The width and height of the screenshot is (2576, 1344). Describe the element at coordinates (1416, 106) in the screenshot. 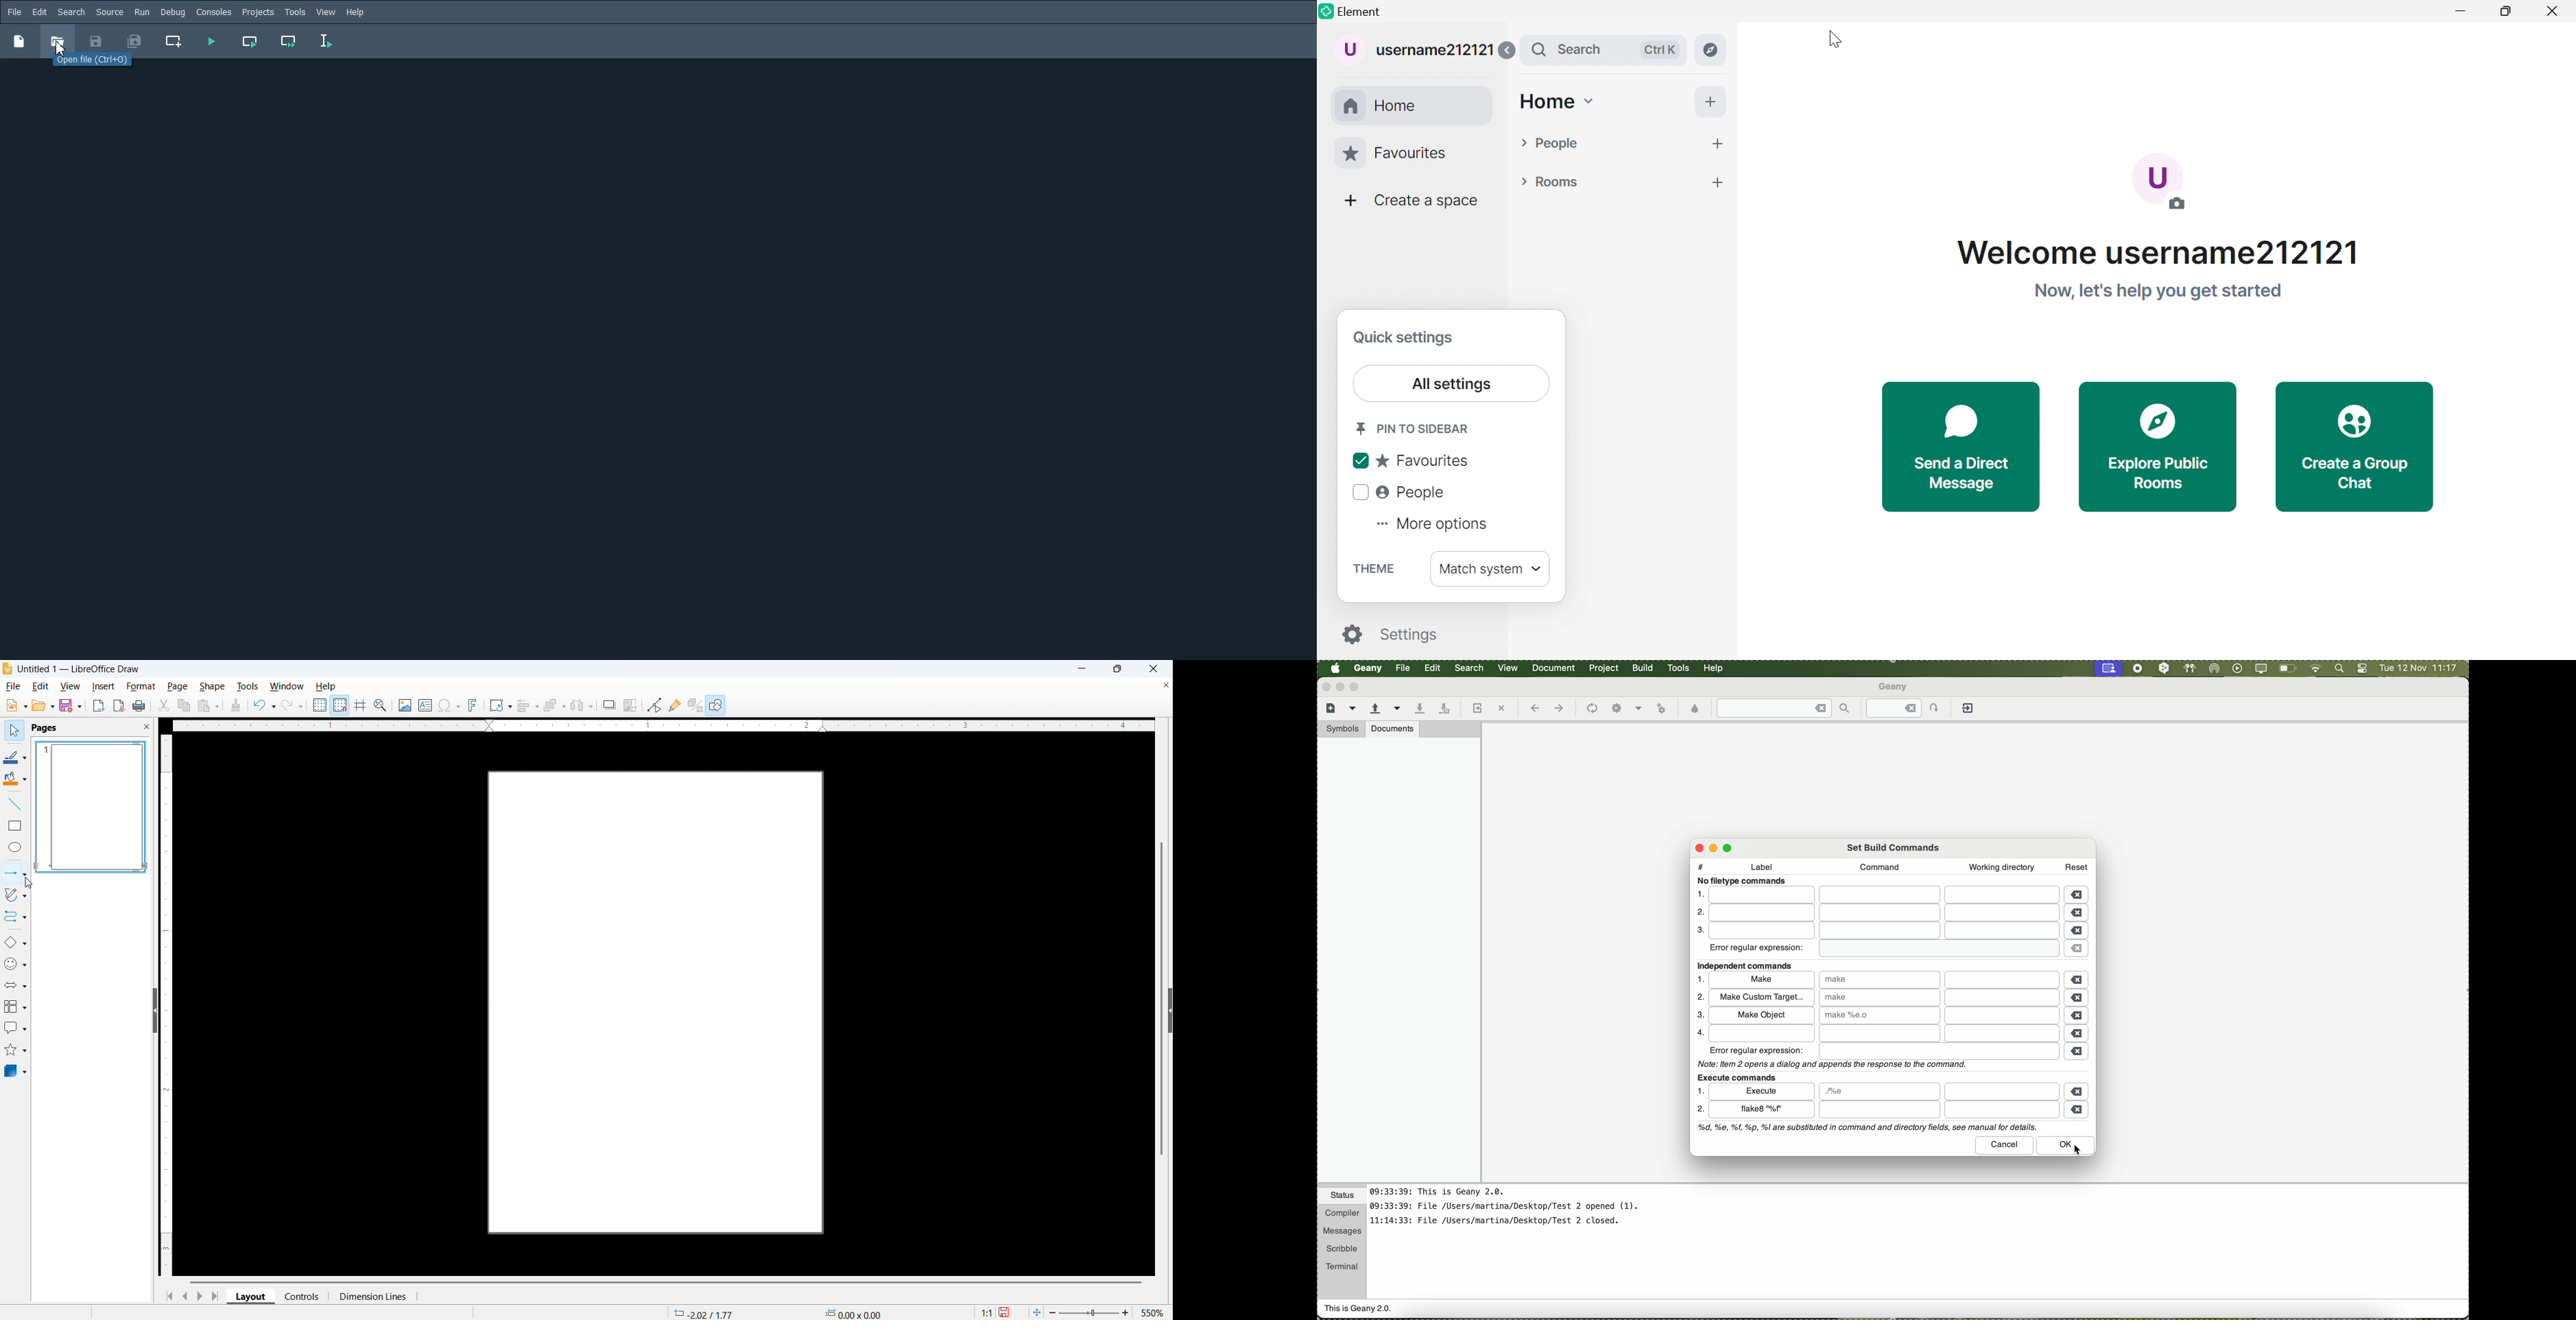

I see `Home` at that location.